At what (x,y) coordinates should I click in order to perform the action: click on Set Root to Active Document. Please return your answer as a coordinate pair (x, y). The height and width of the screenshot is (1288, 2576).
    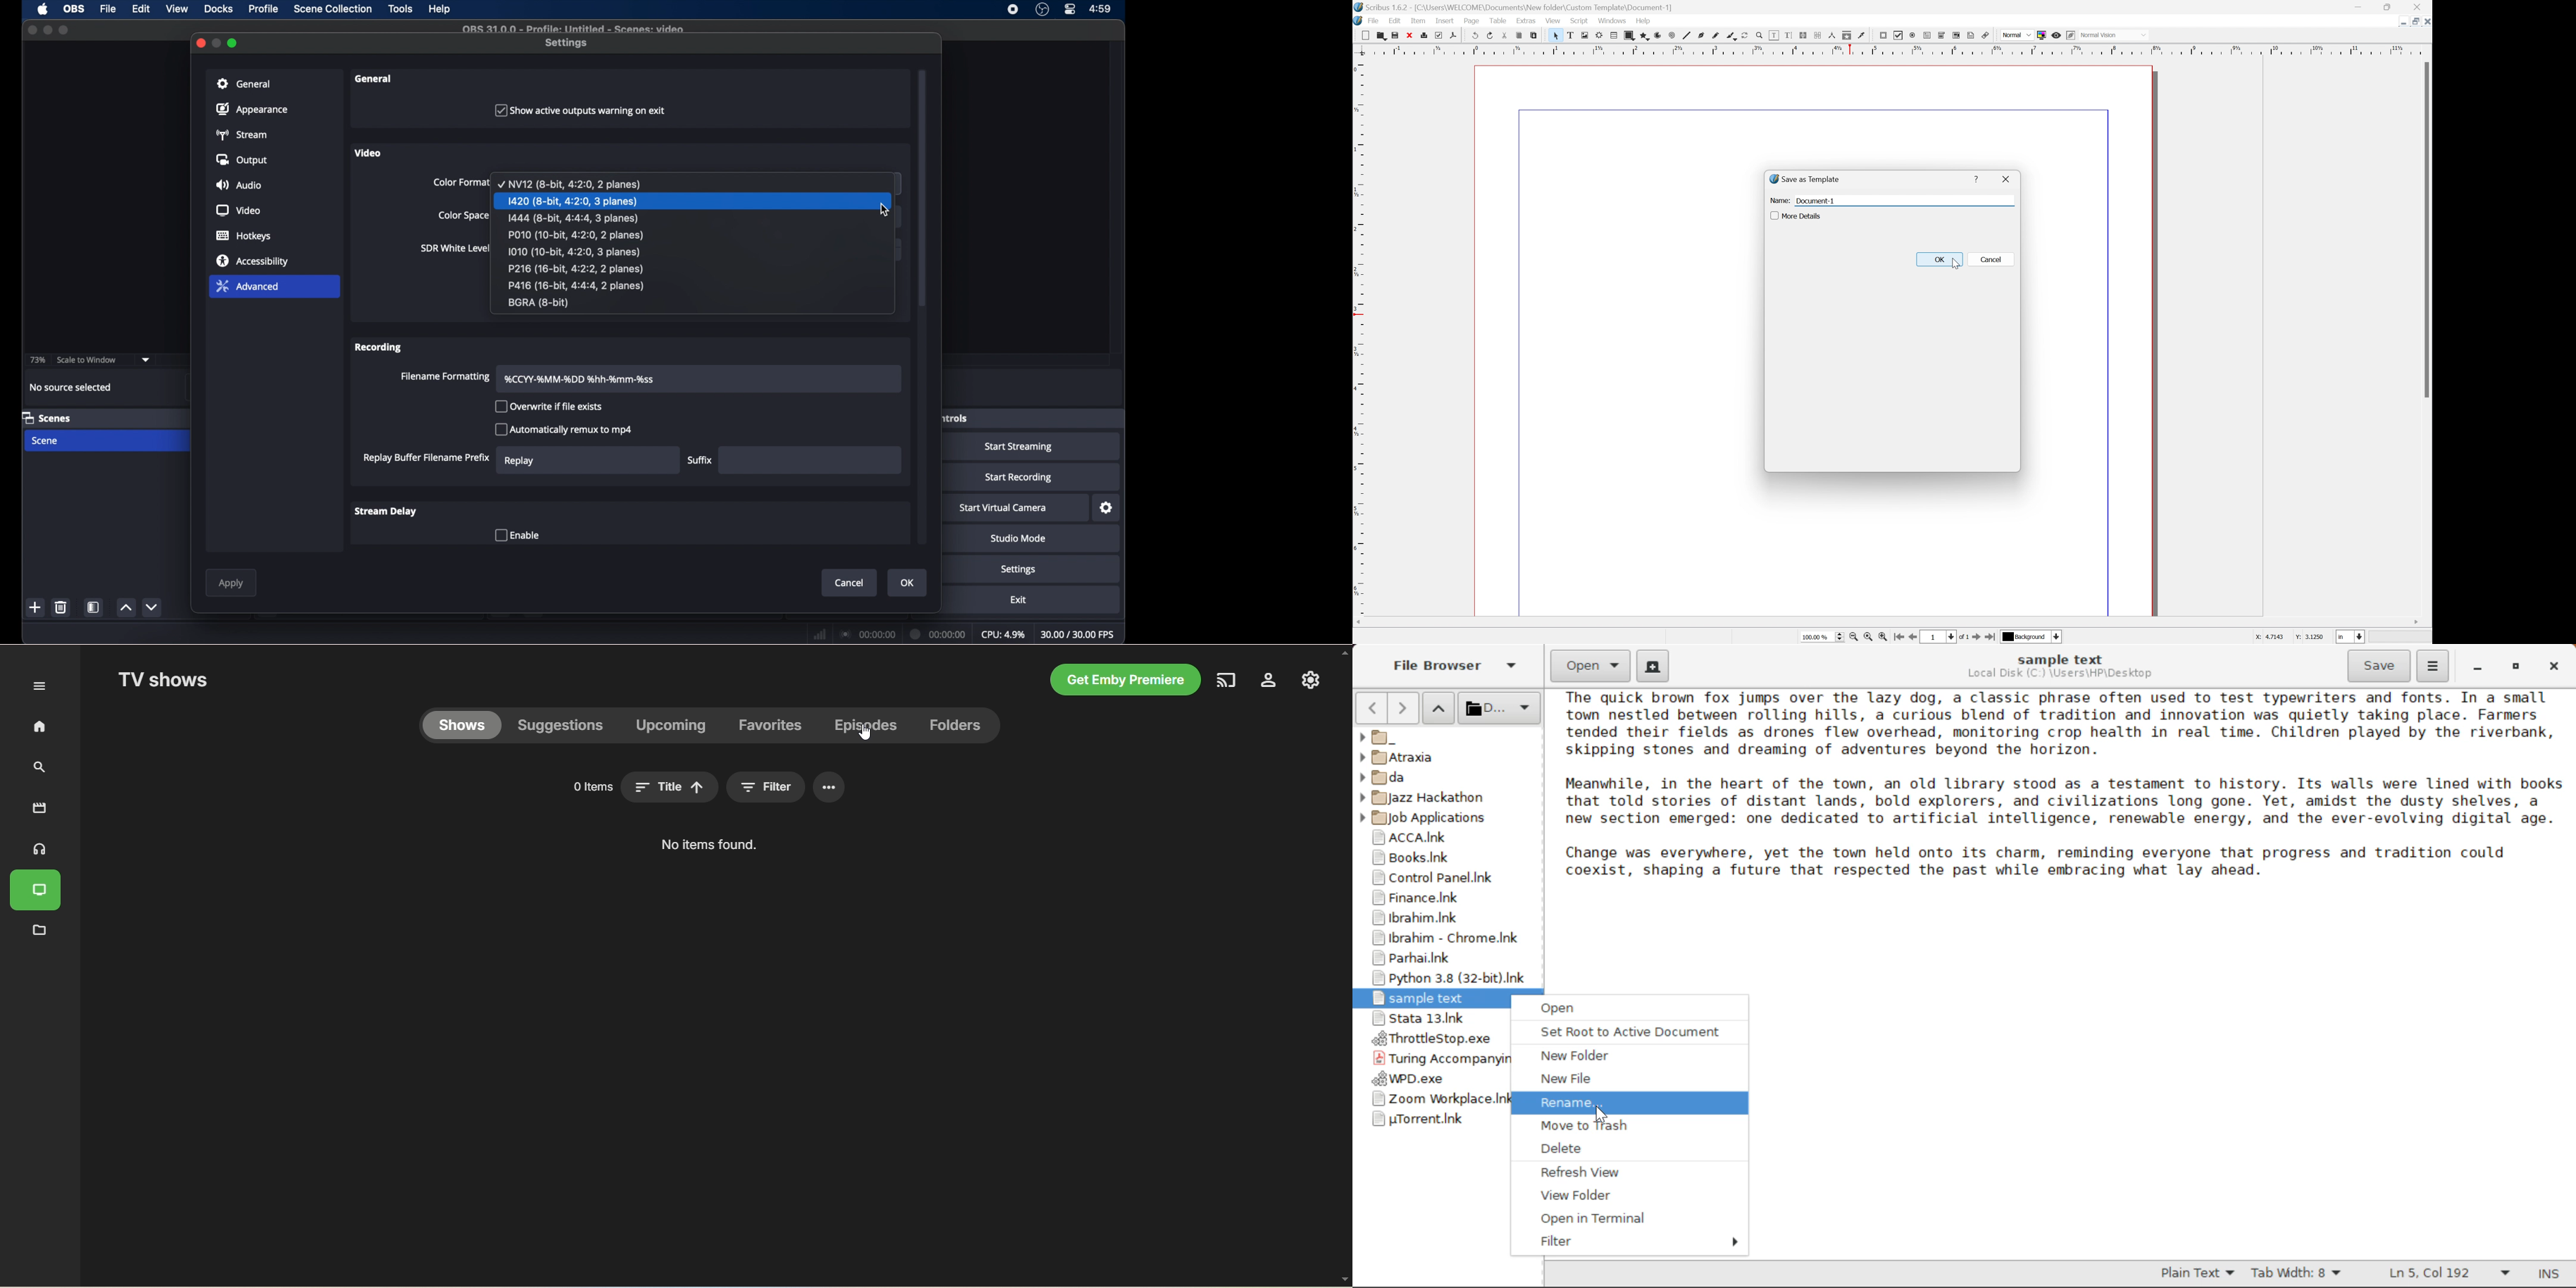
    Looking at the image, I should click on (1628, 1031).